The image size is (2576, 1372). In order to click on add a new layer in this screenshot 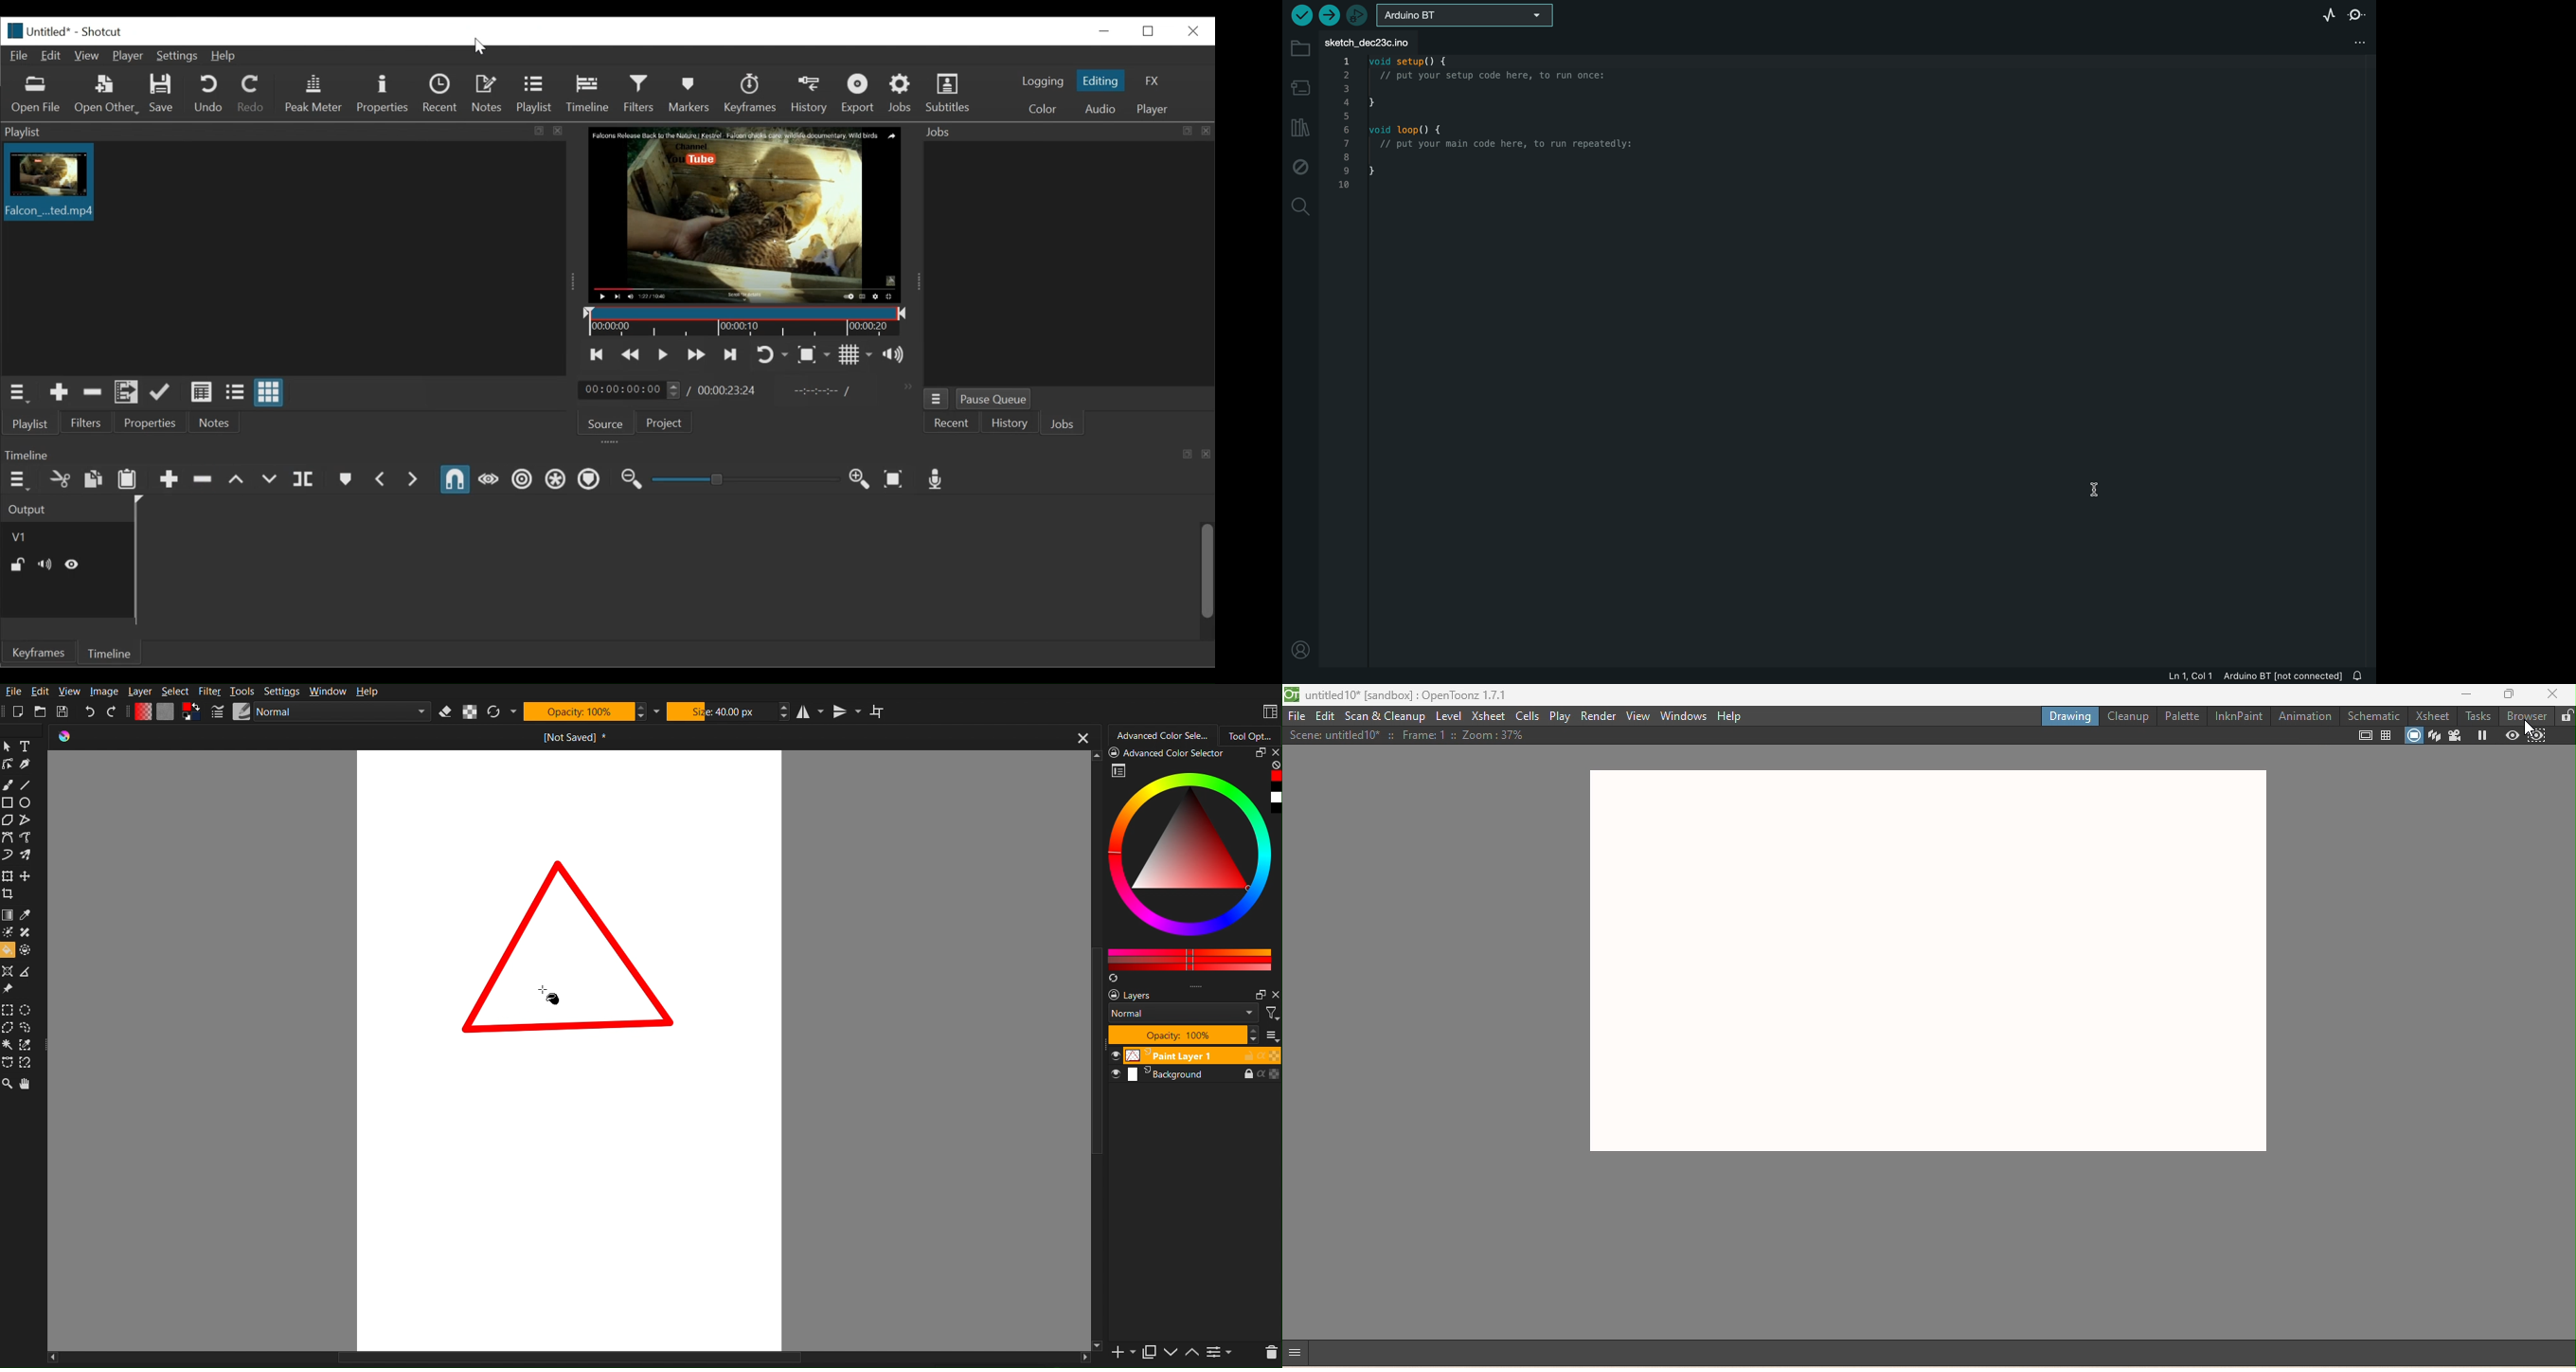, I will do `click(1122, 1353)`.